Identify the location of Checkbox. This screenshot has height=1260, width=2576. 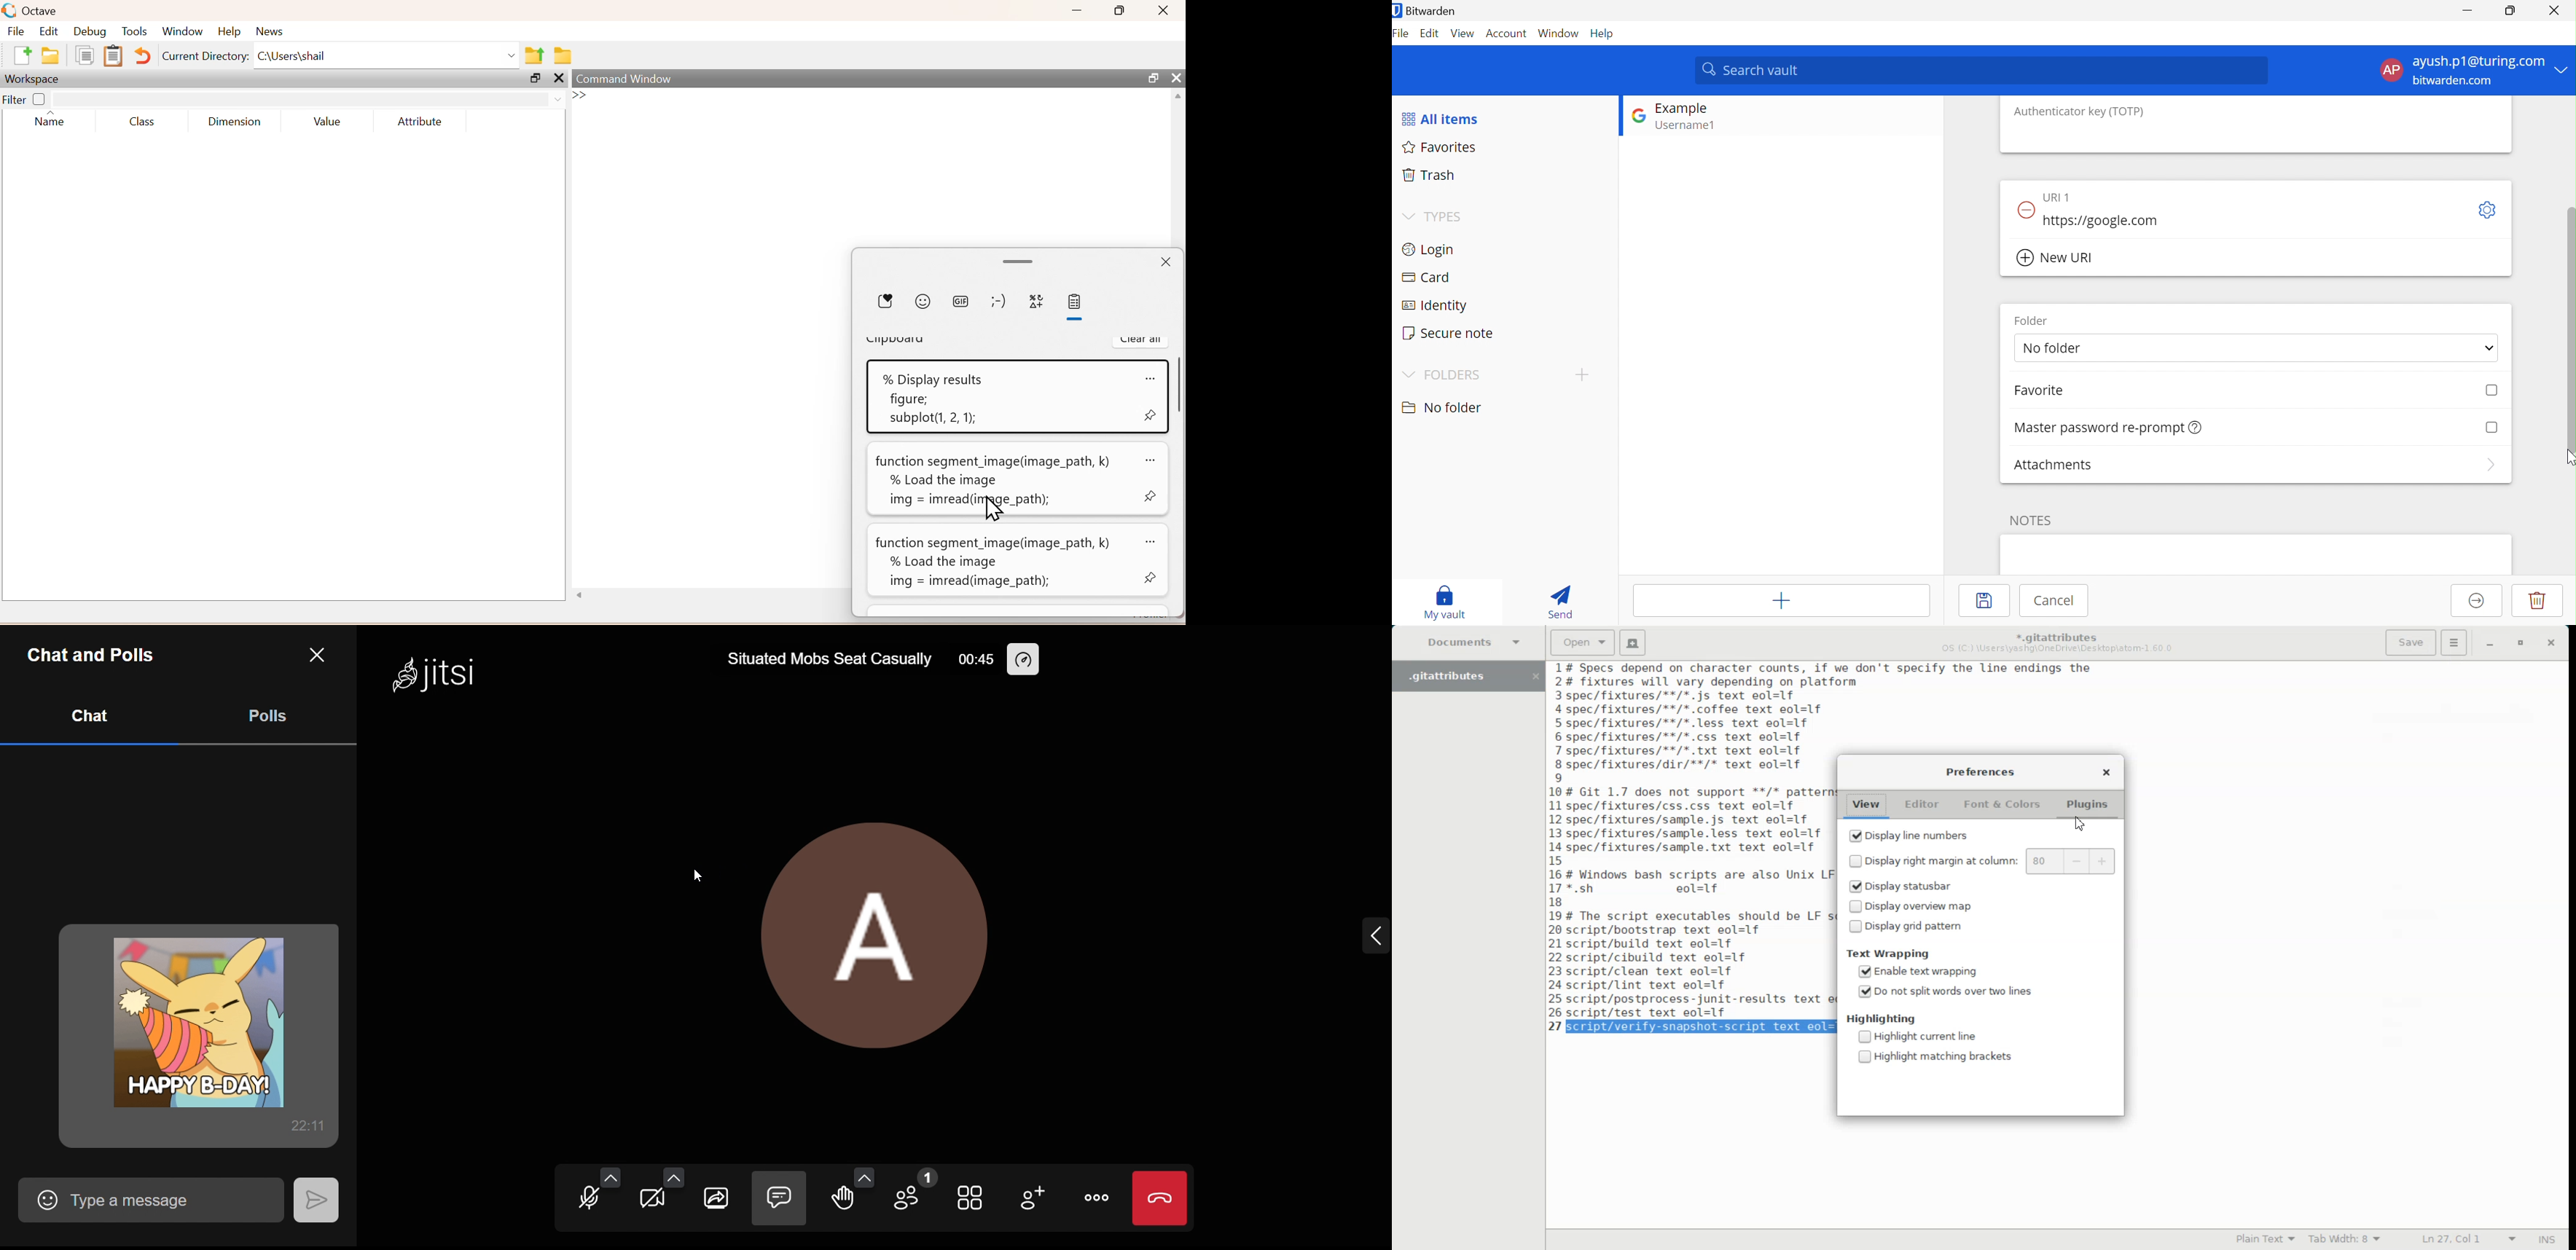
(2493, 425).